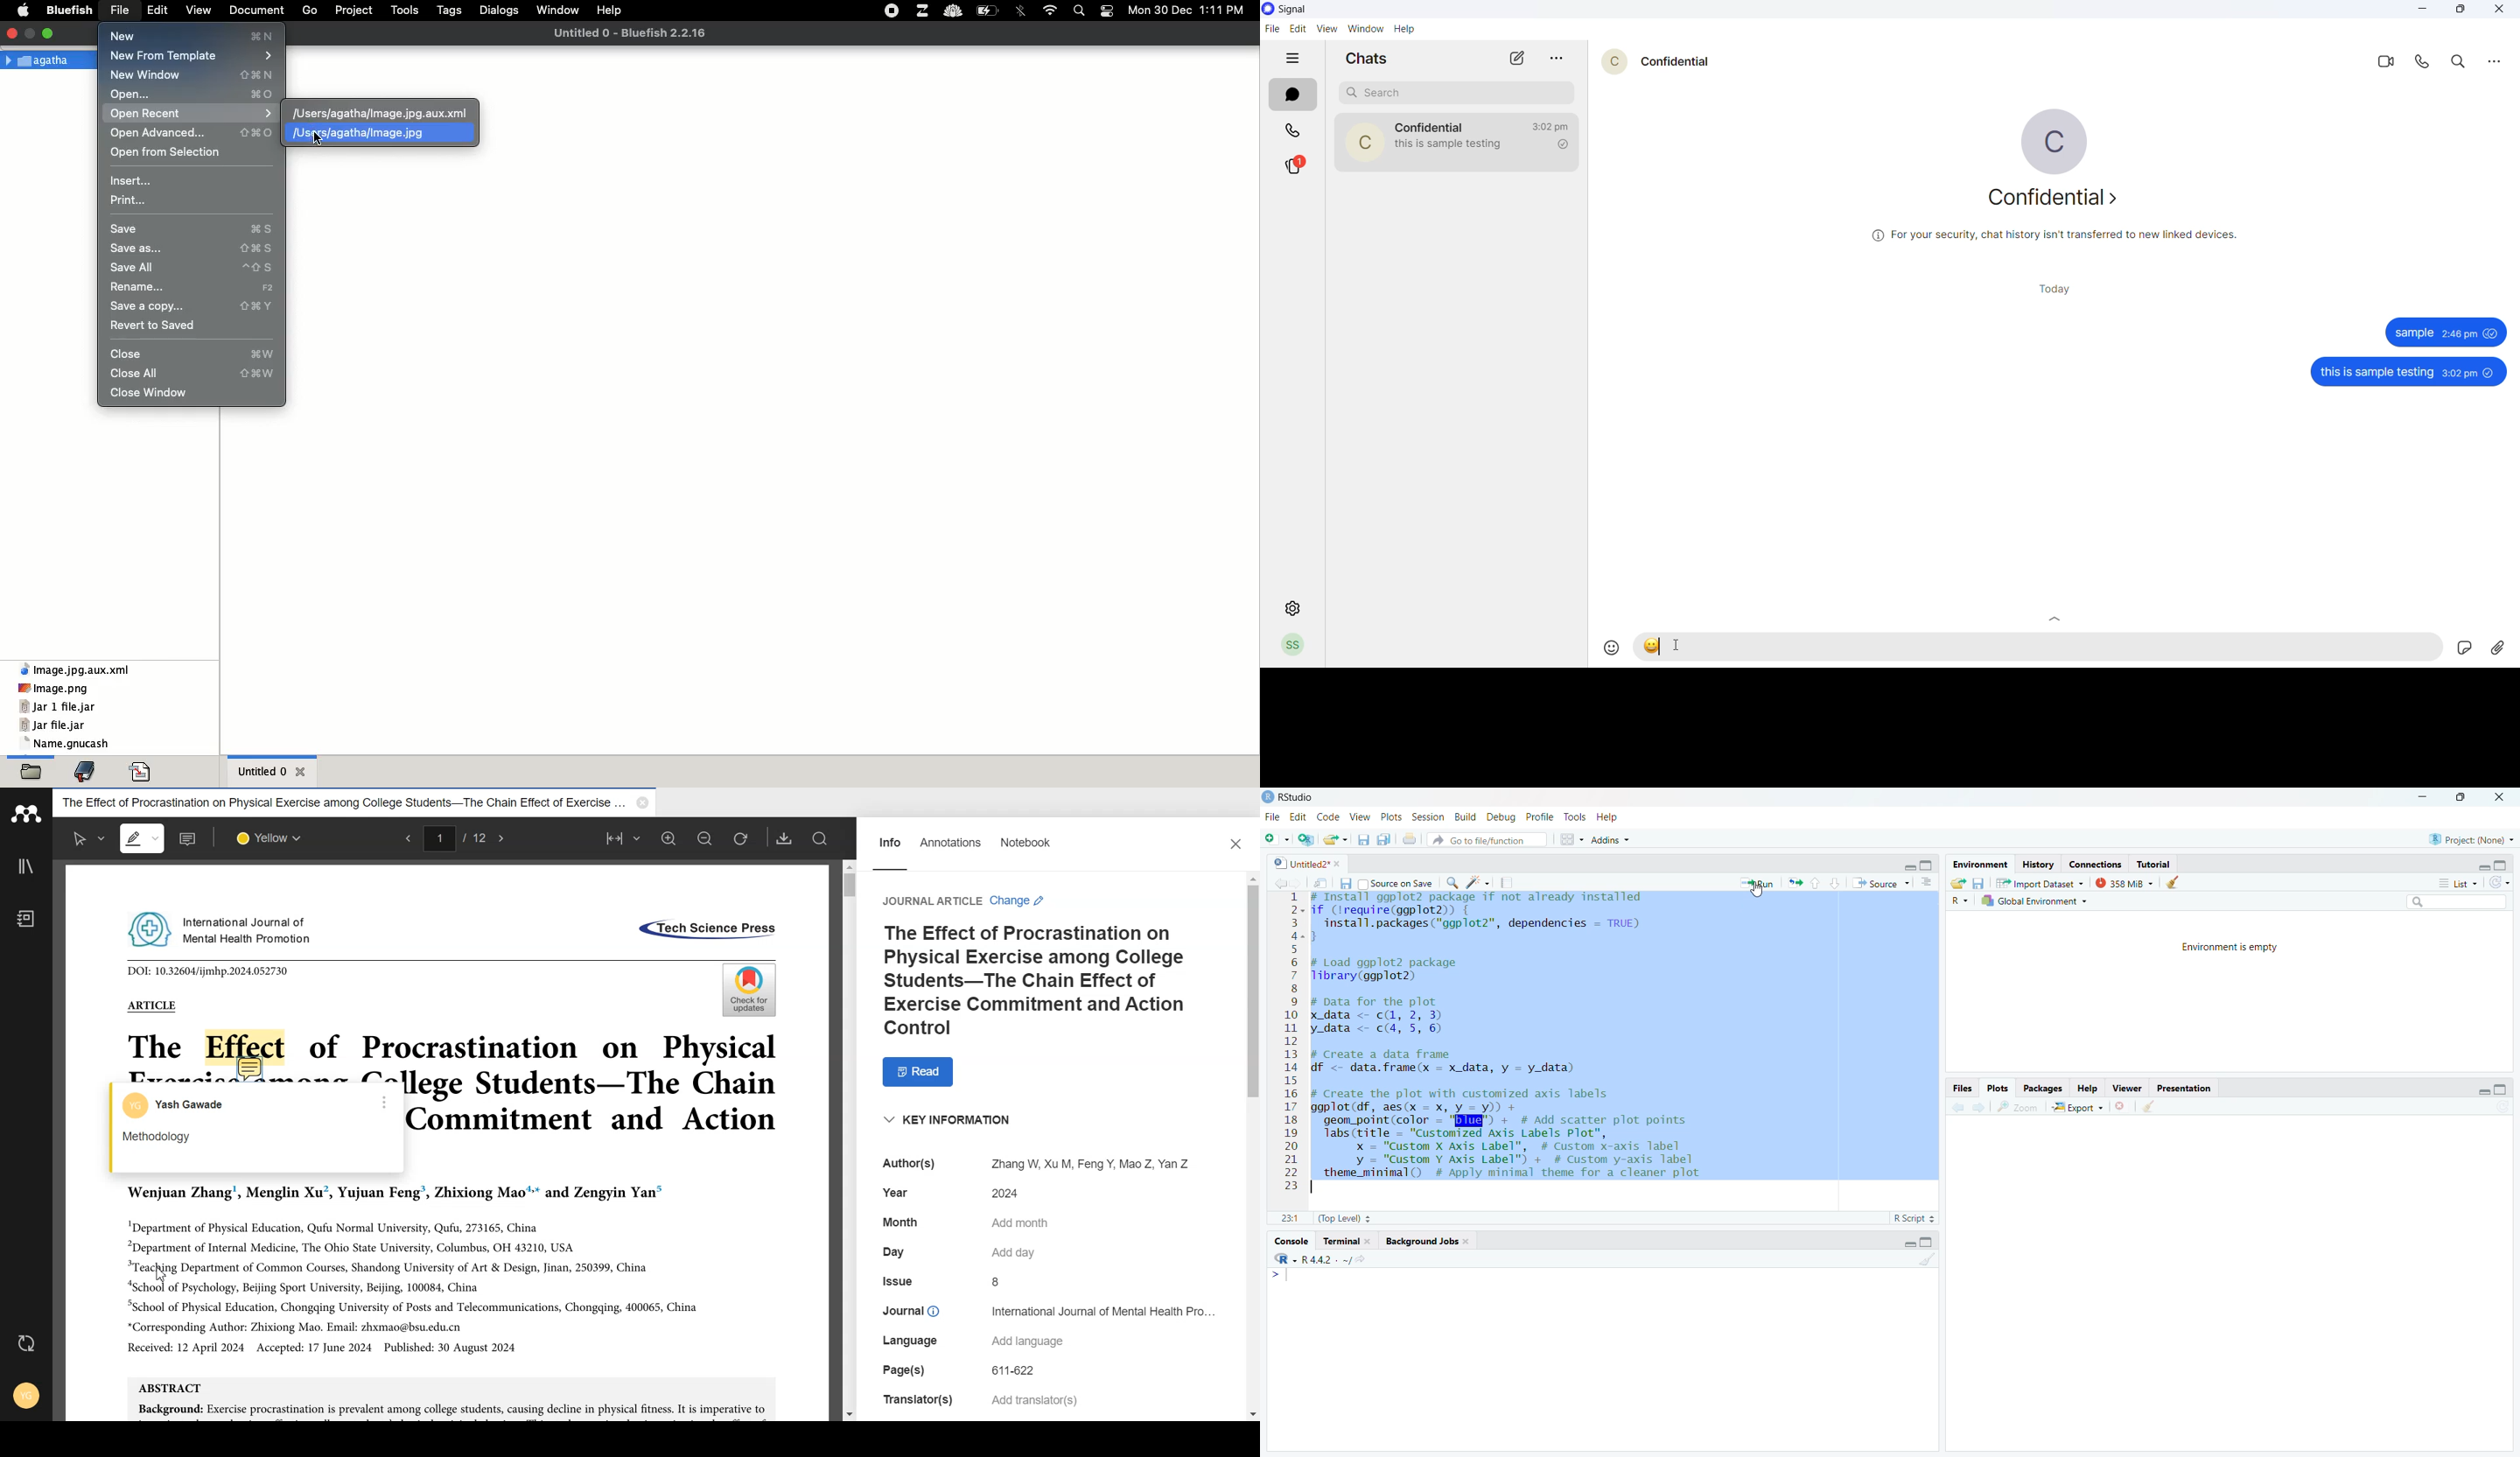 The height and width of the screenshot is (1484, 2520). What do you see at coordinates (1274, 818) in the screenshot?
I see `File` at bounding box center [1274, 818].